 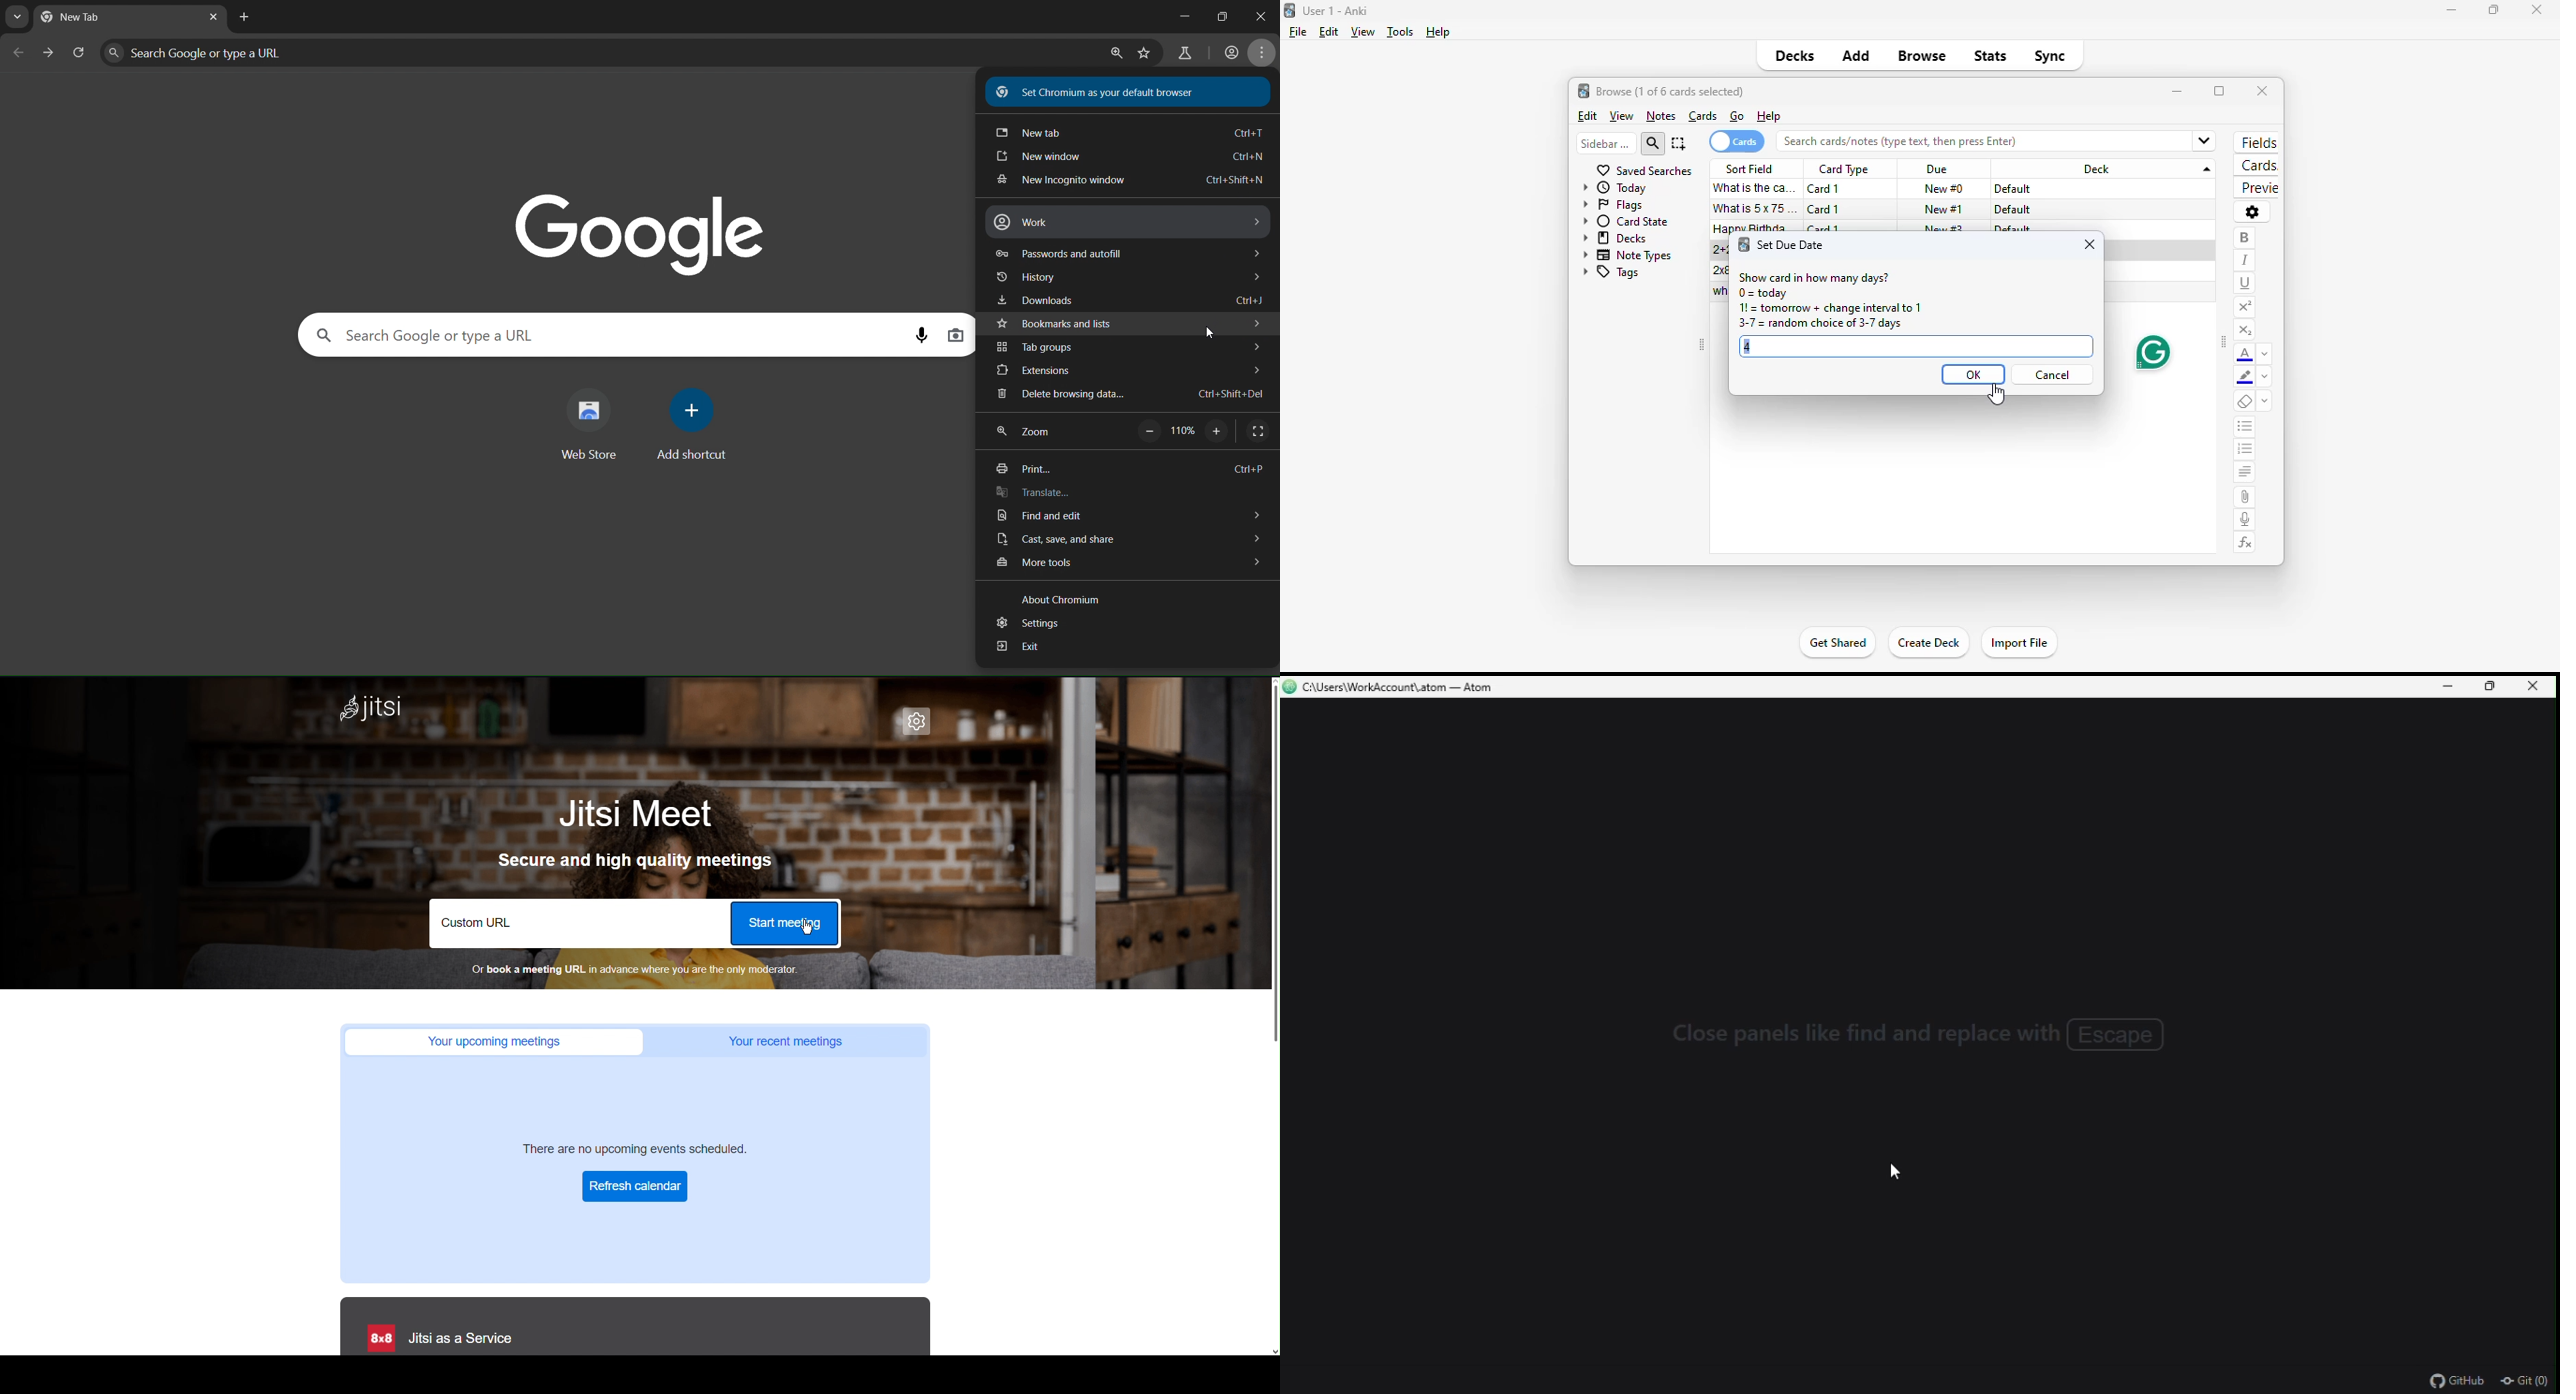 I want to click on card 1, so click(x=1824, y=210).